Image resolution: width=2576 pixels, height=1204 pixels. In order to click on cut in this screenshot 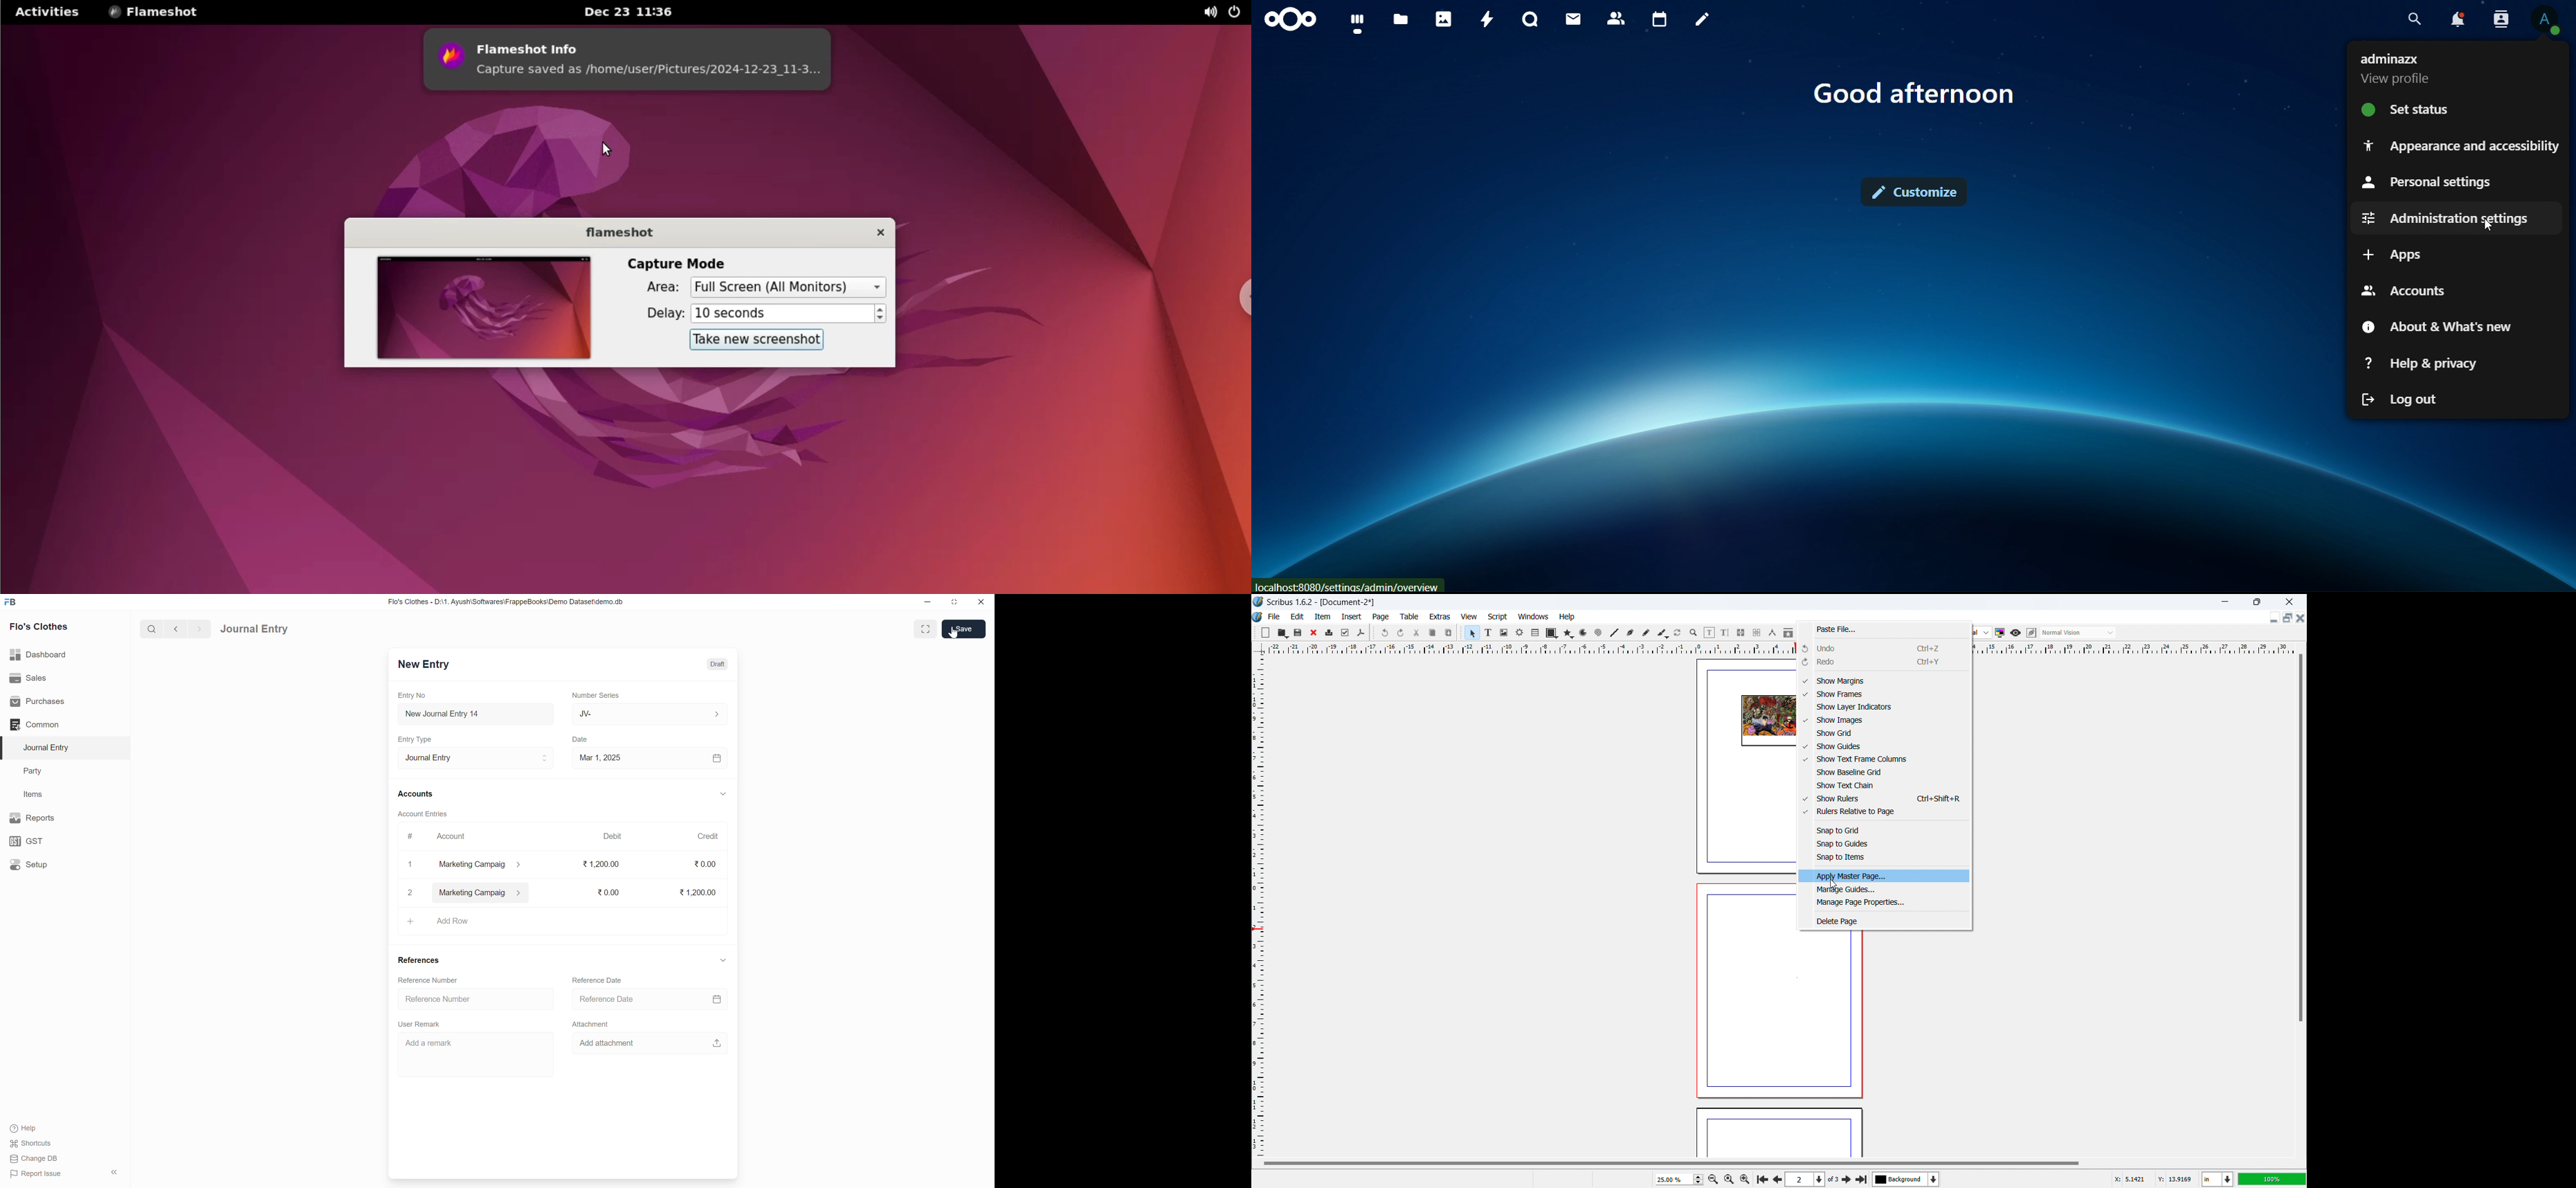, I will do `click(1417, 632)`.